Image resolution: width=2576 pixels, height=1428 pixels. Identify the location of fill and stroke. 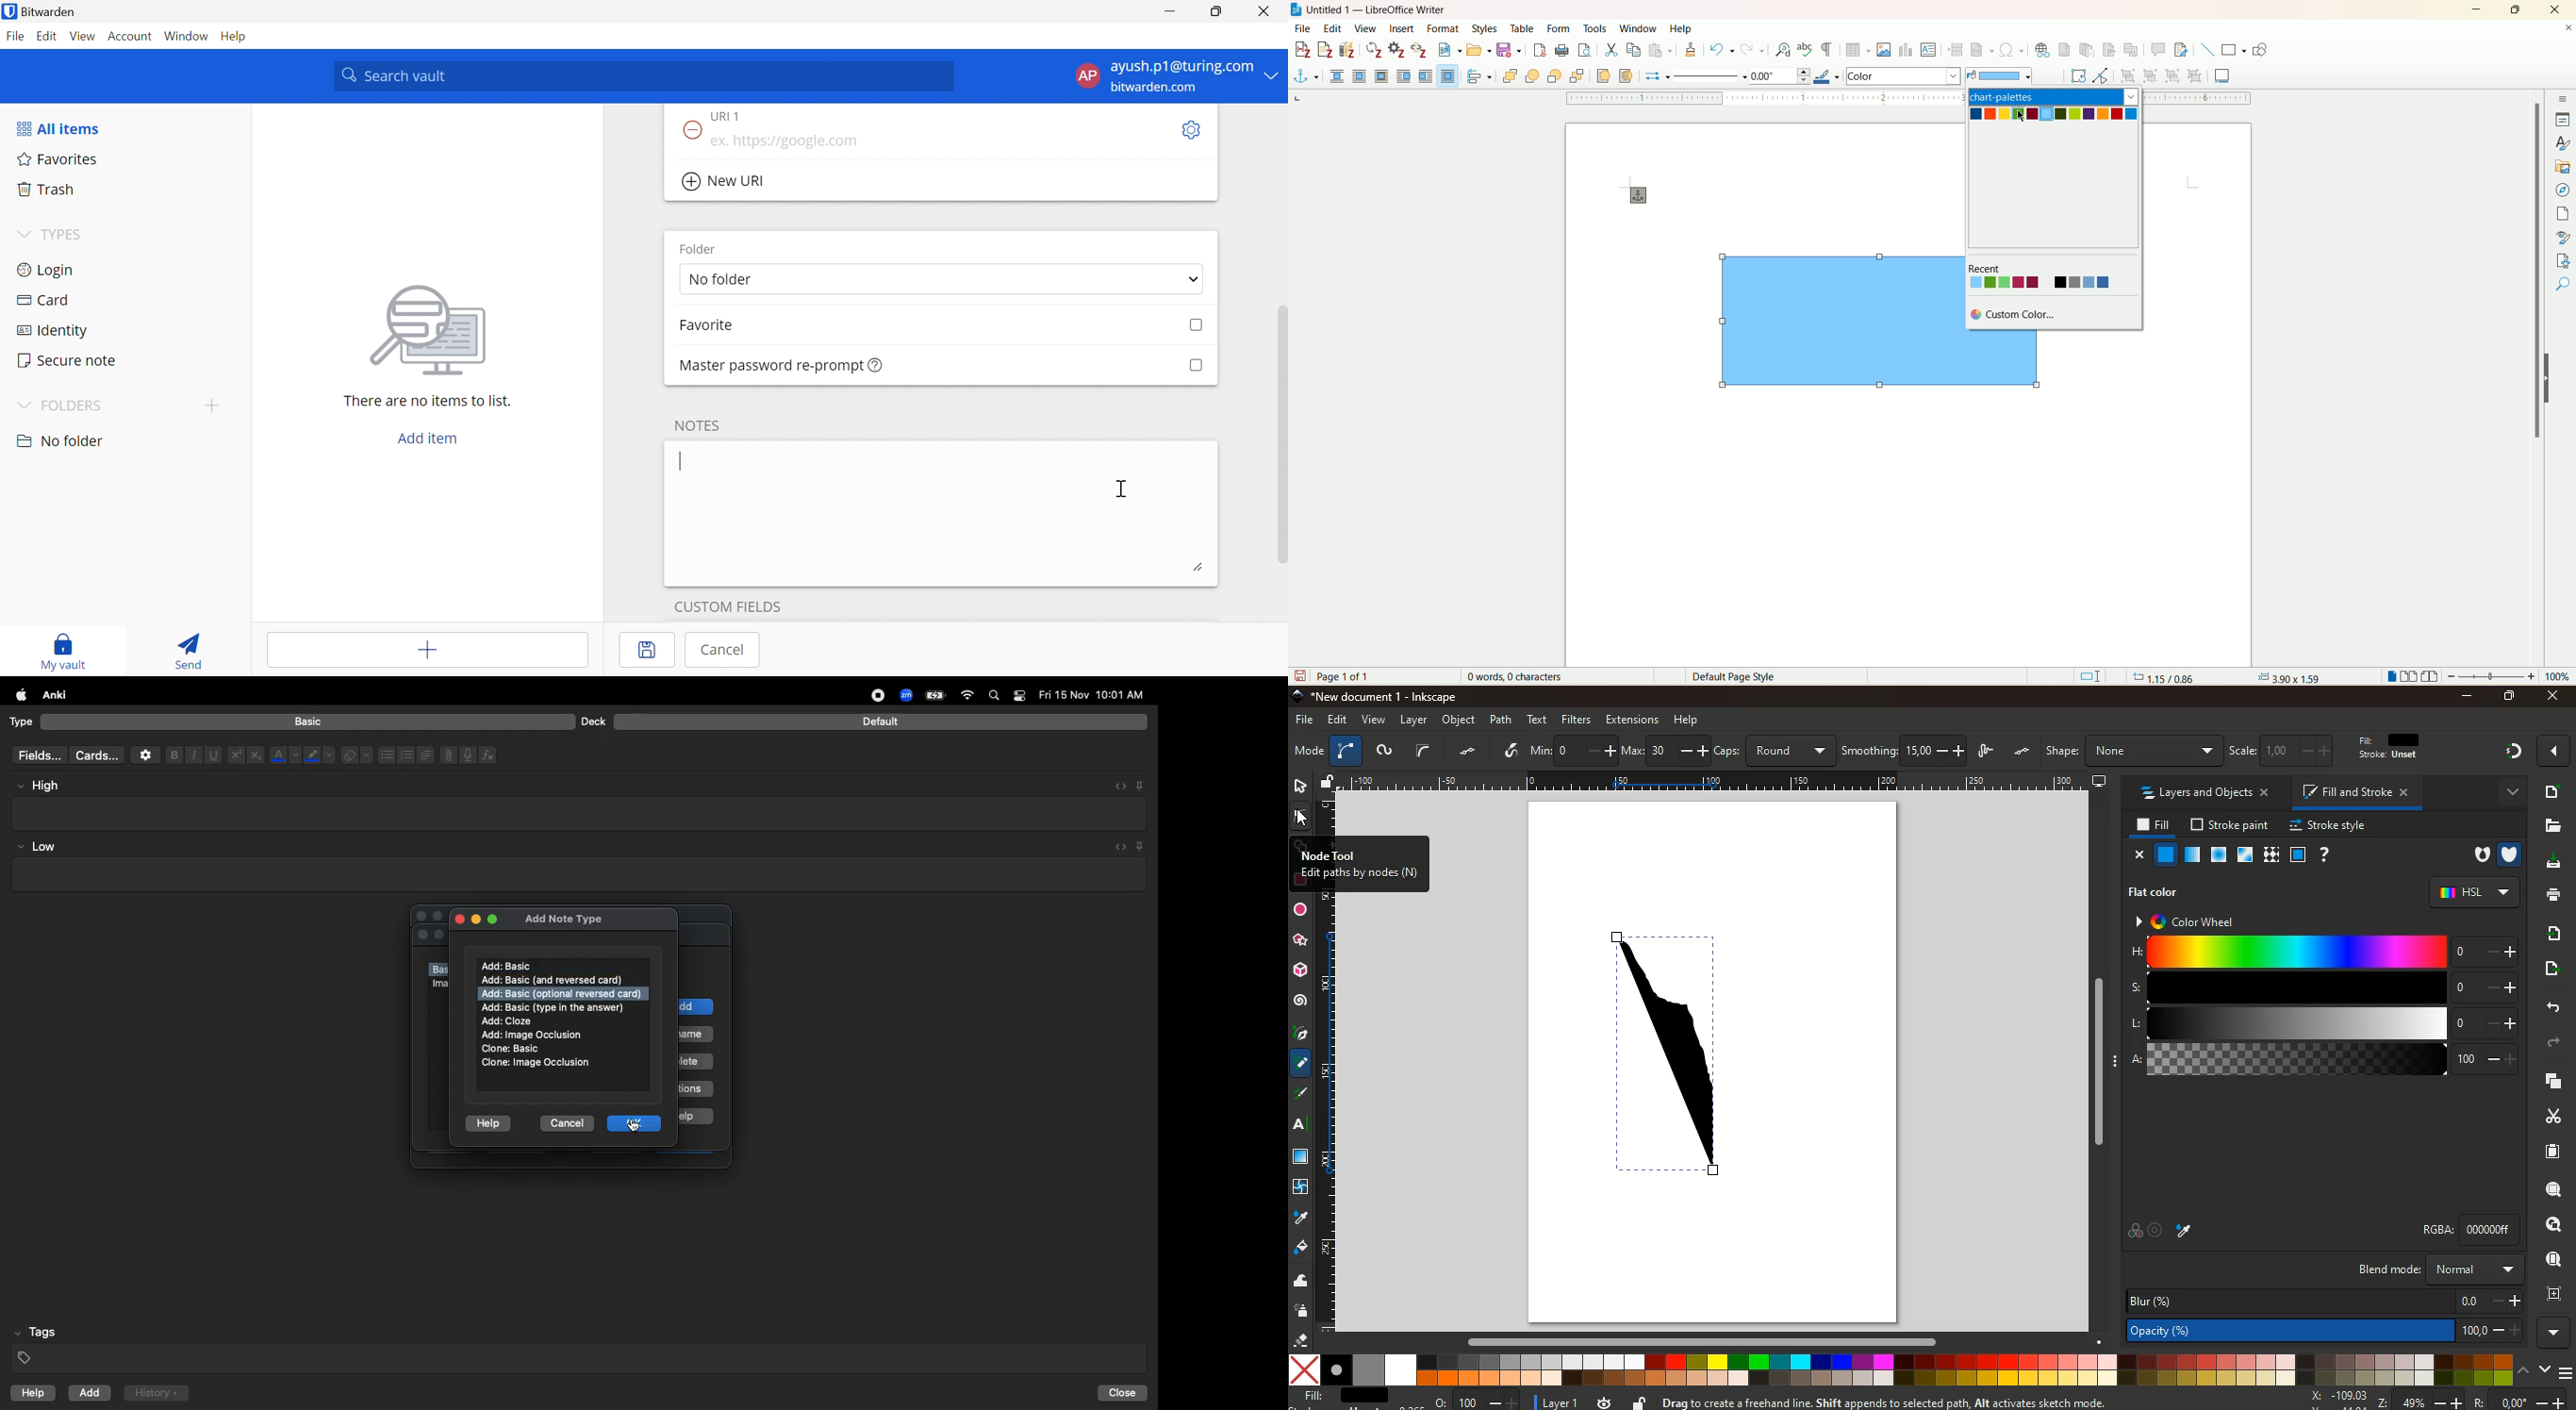
(2356, 791).